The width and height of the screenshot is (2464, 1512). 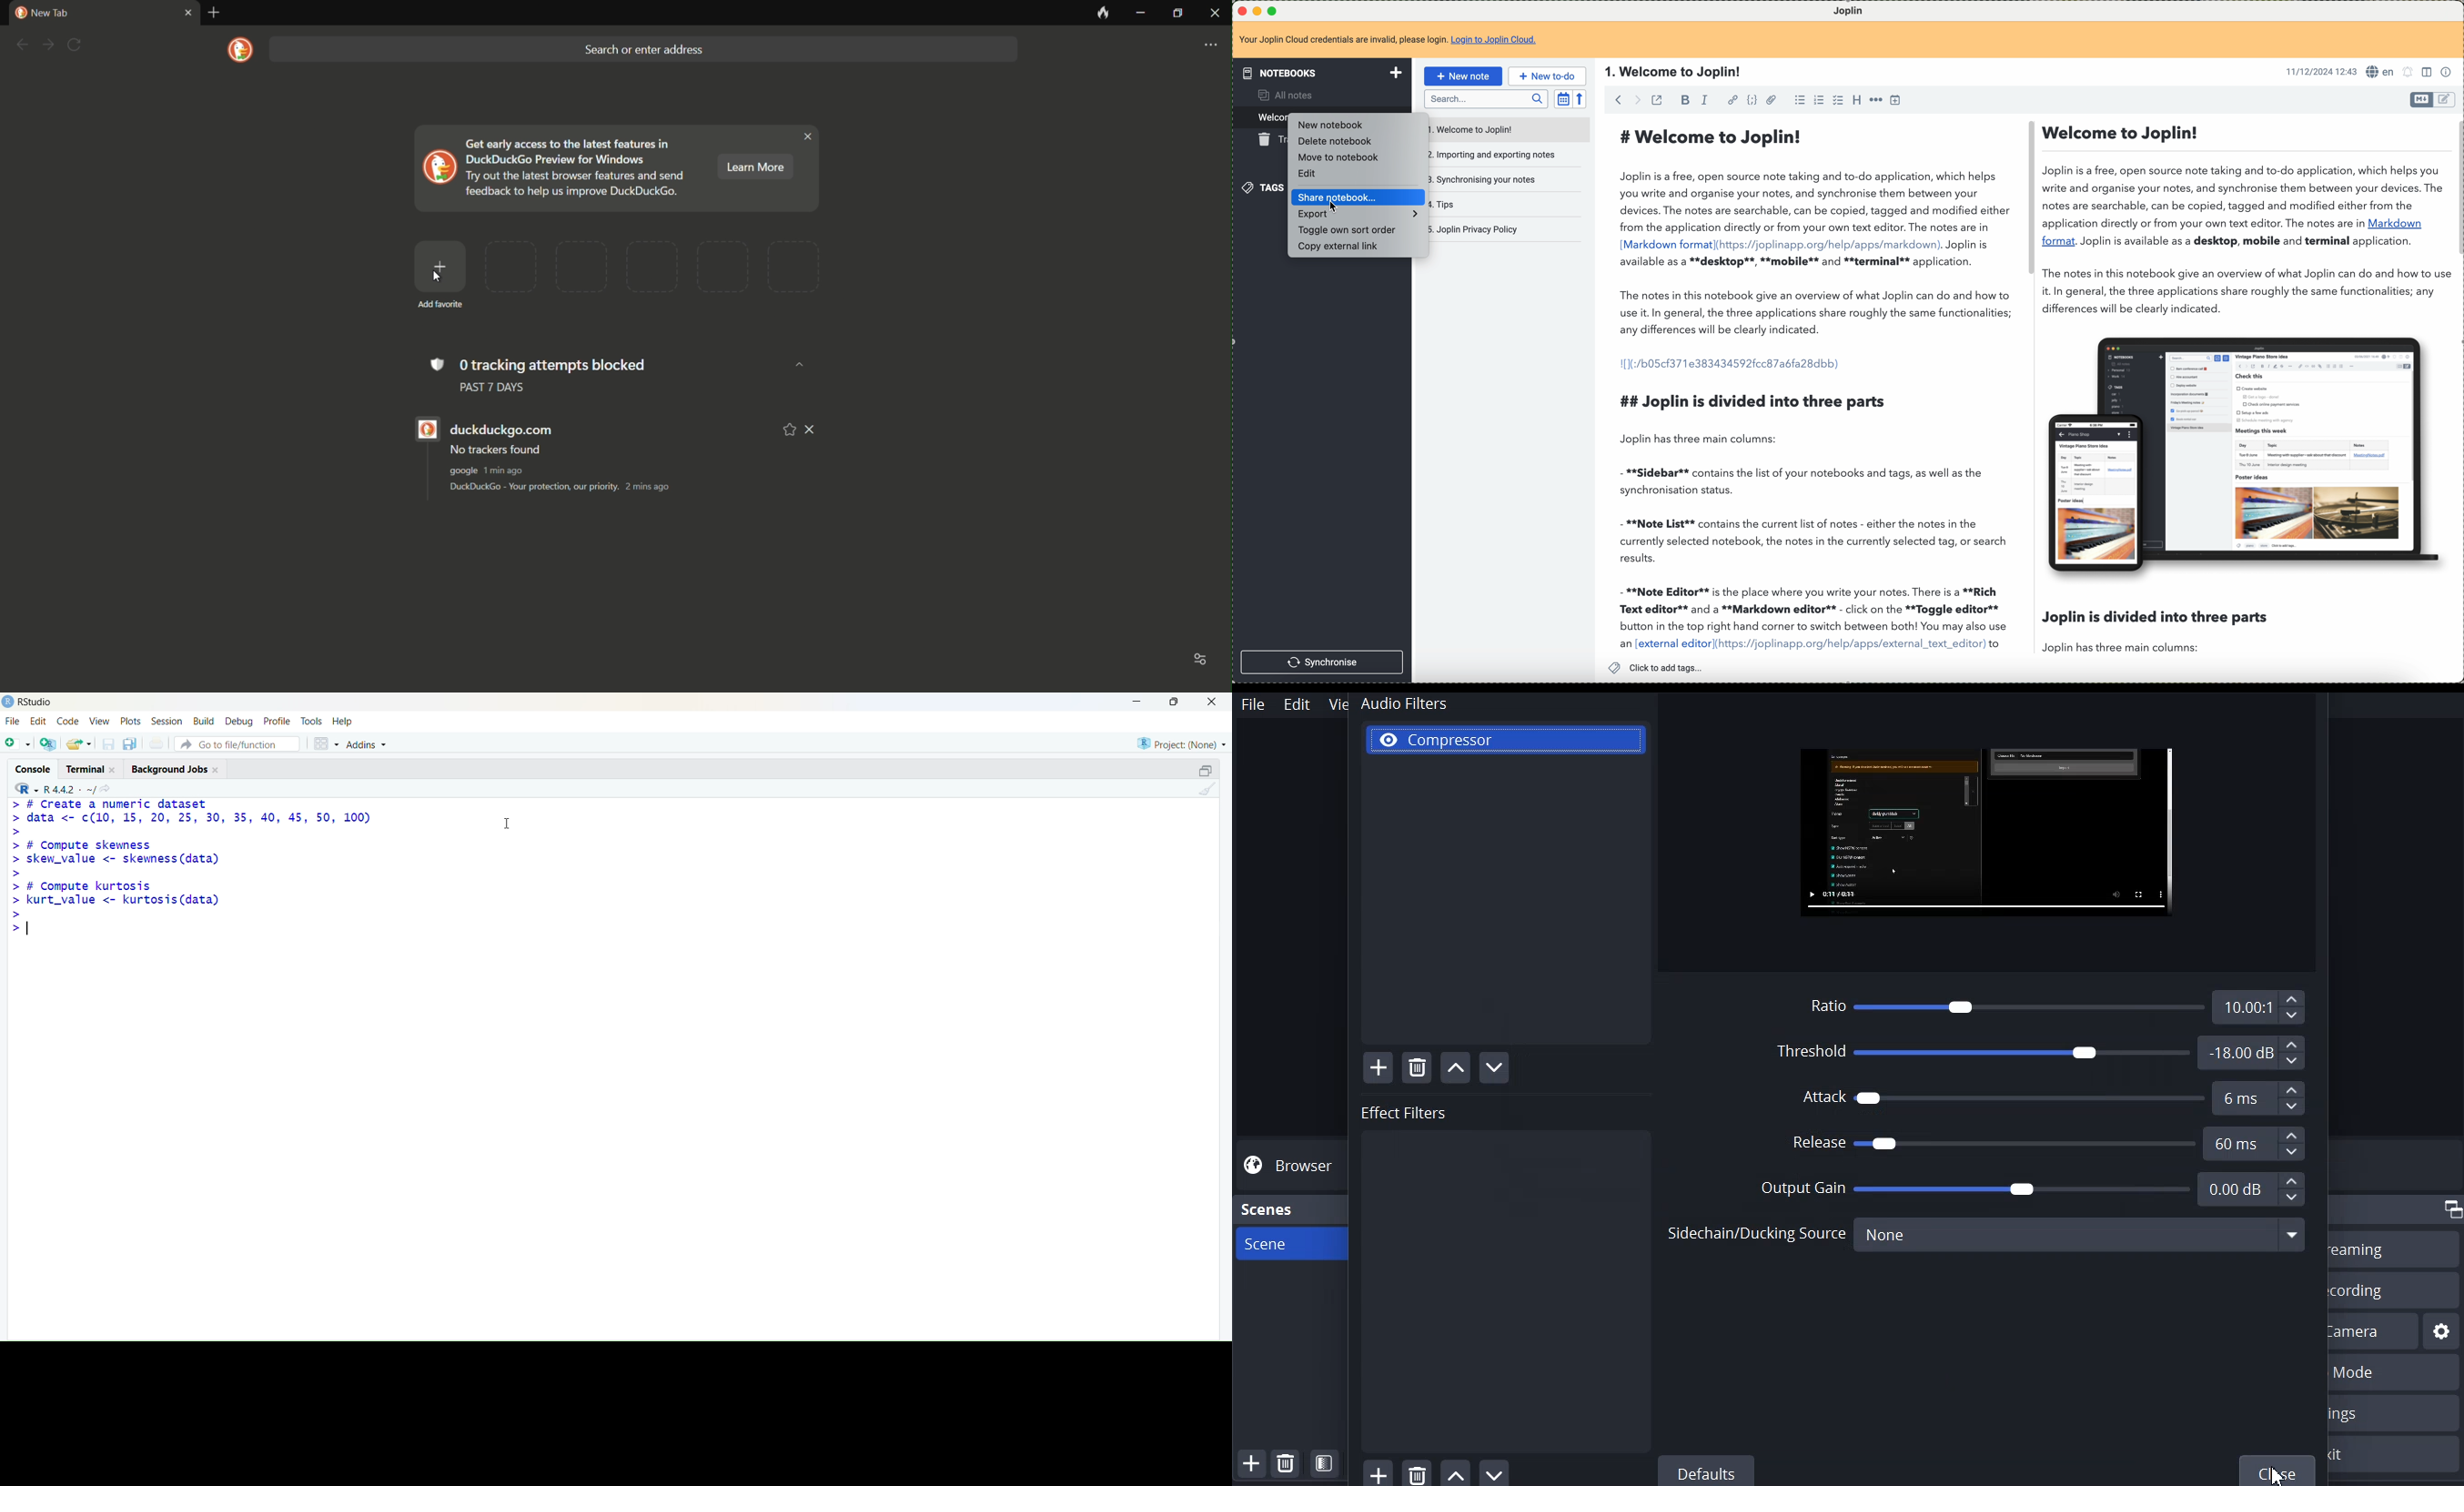 I want to click on toggle sort order field, so click(x=1563, y=99).